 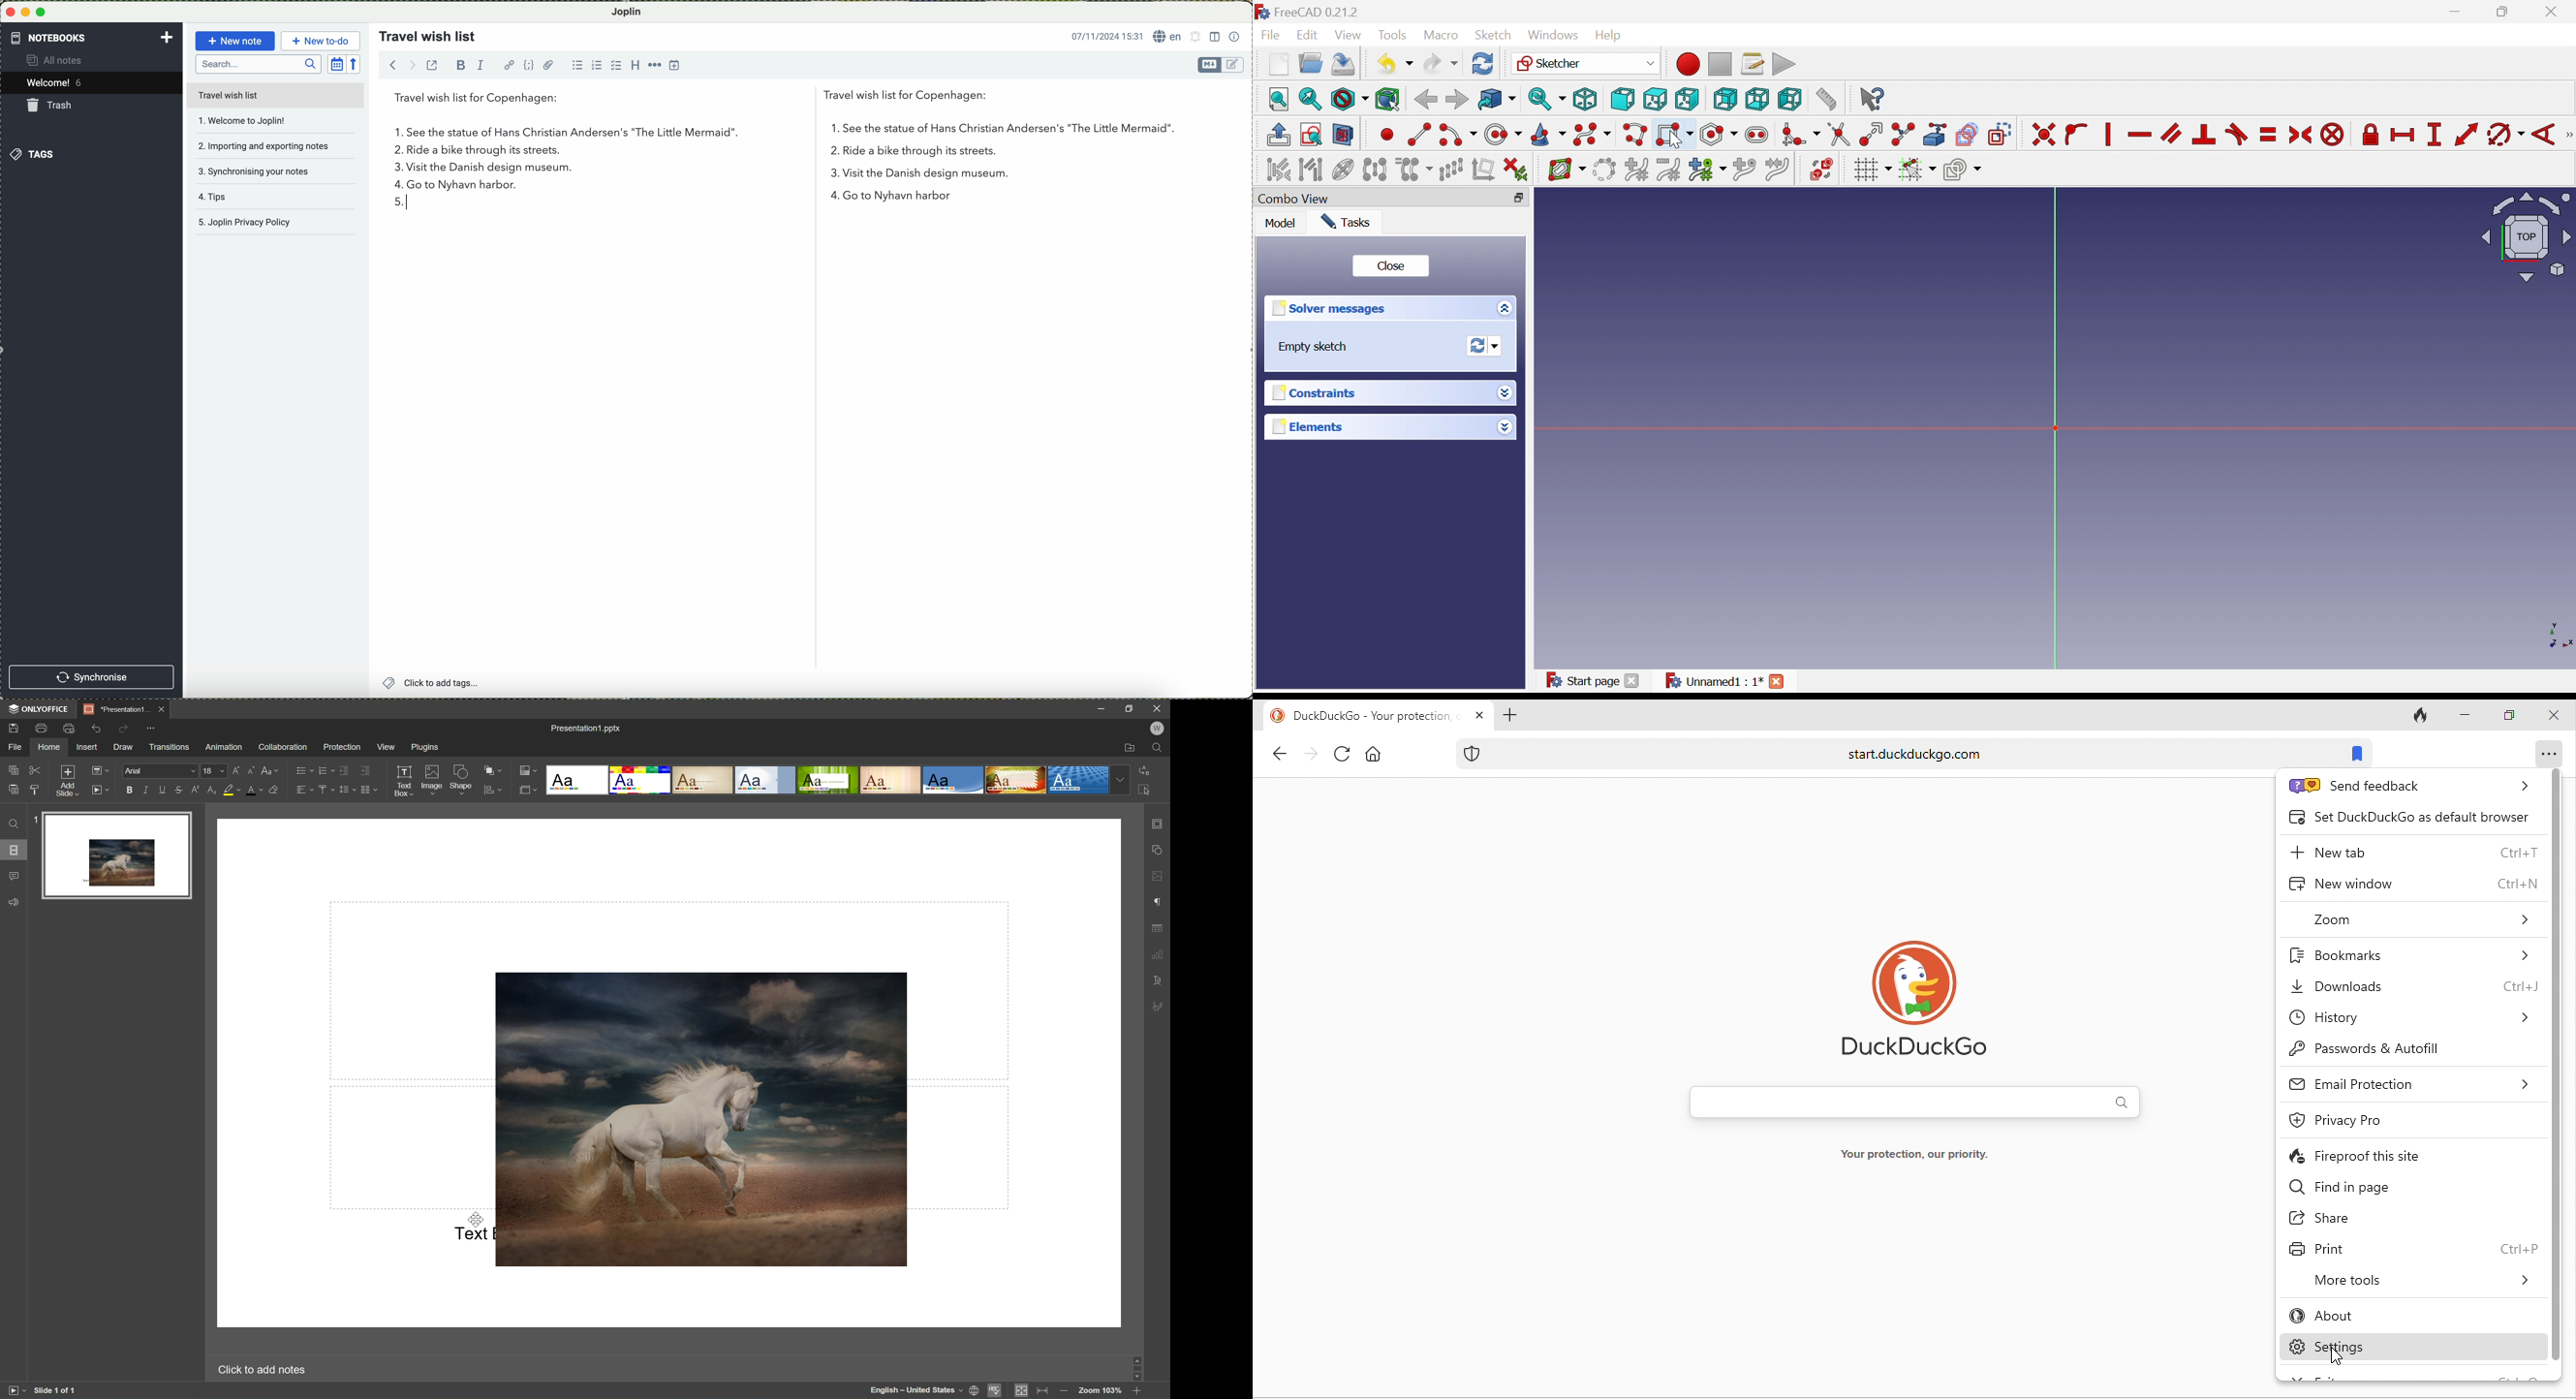 What do you see at coordinates (14, 876) in the screenshot?
I see `Comments` at bounding box center [14, 876].